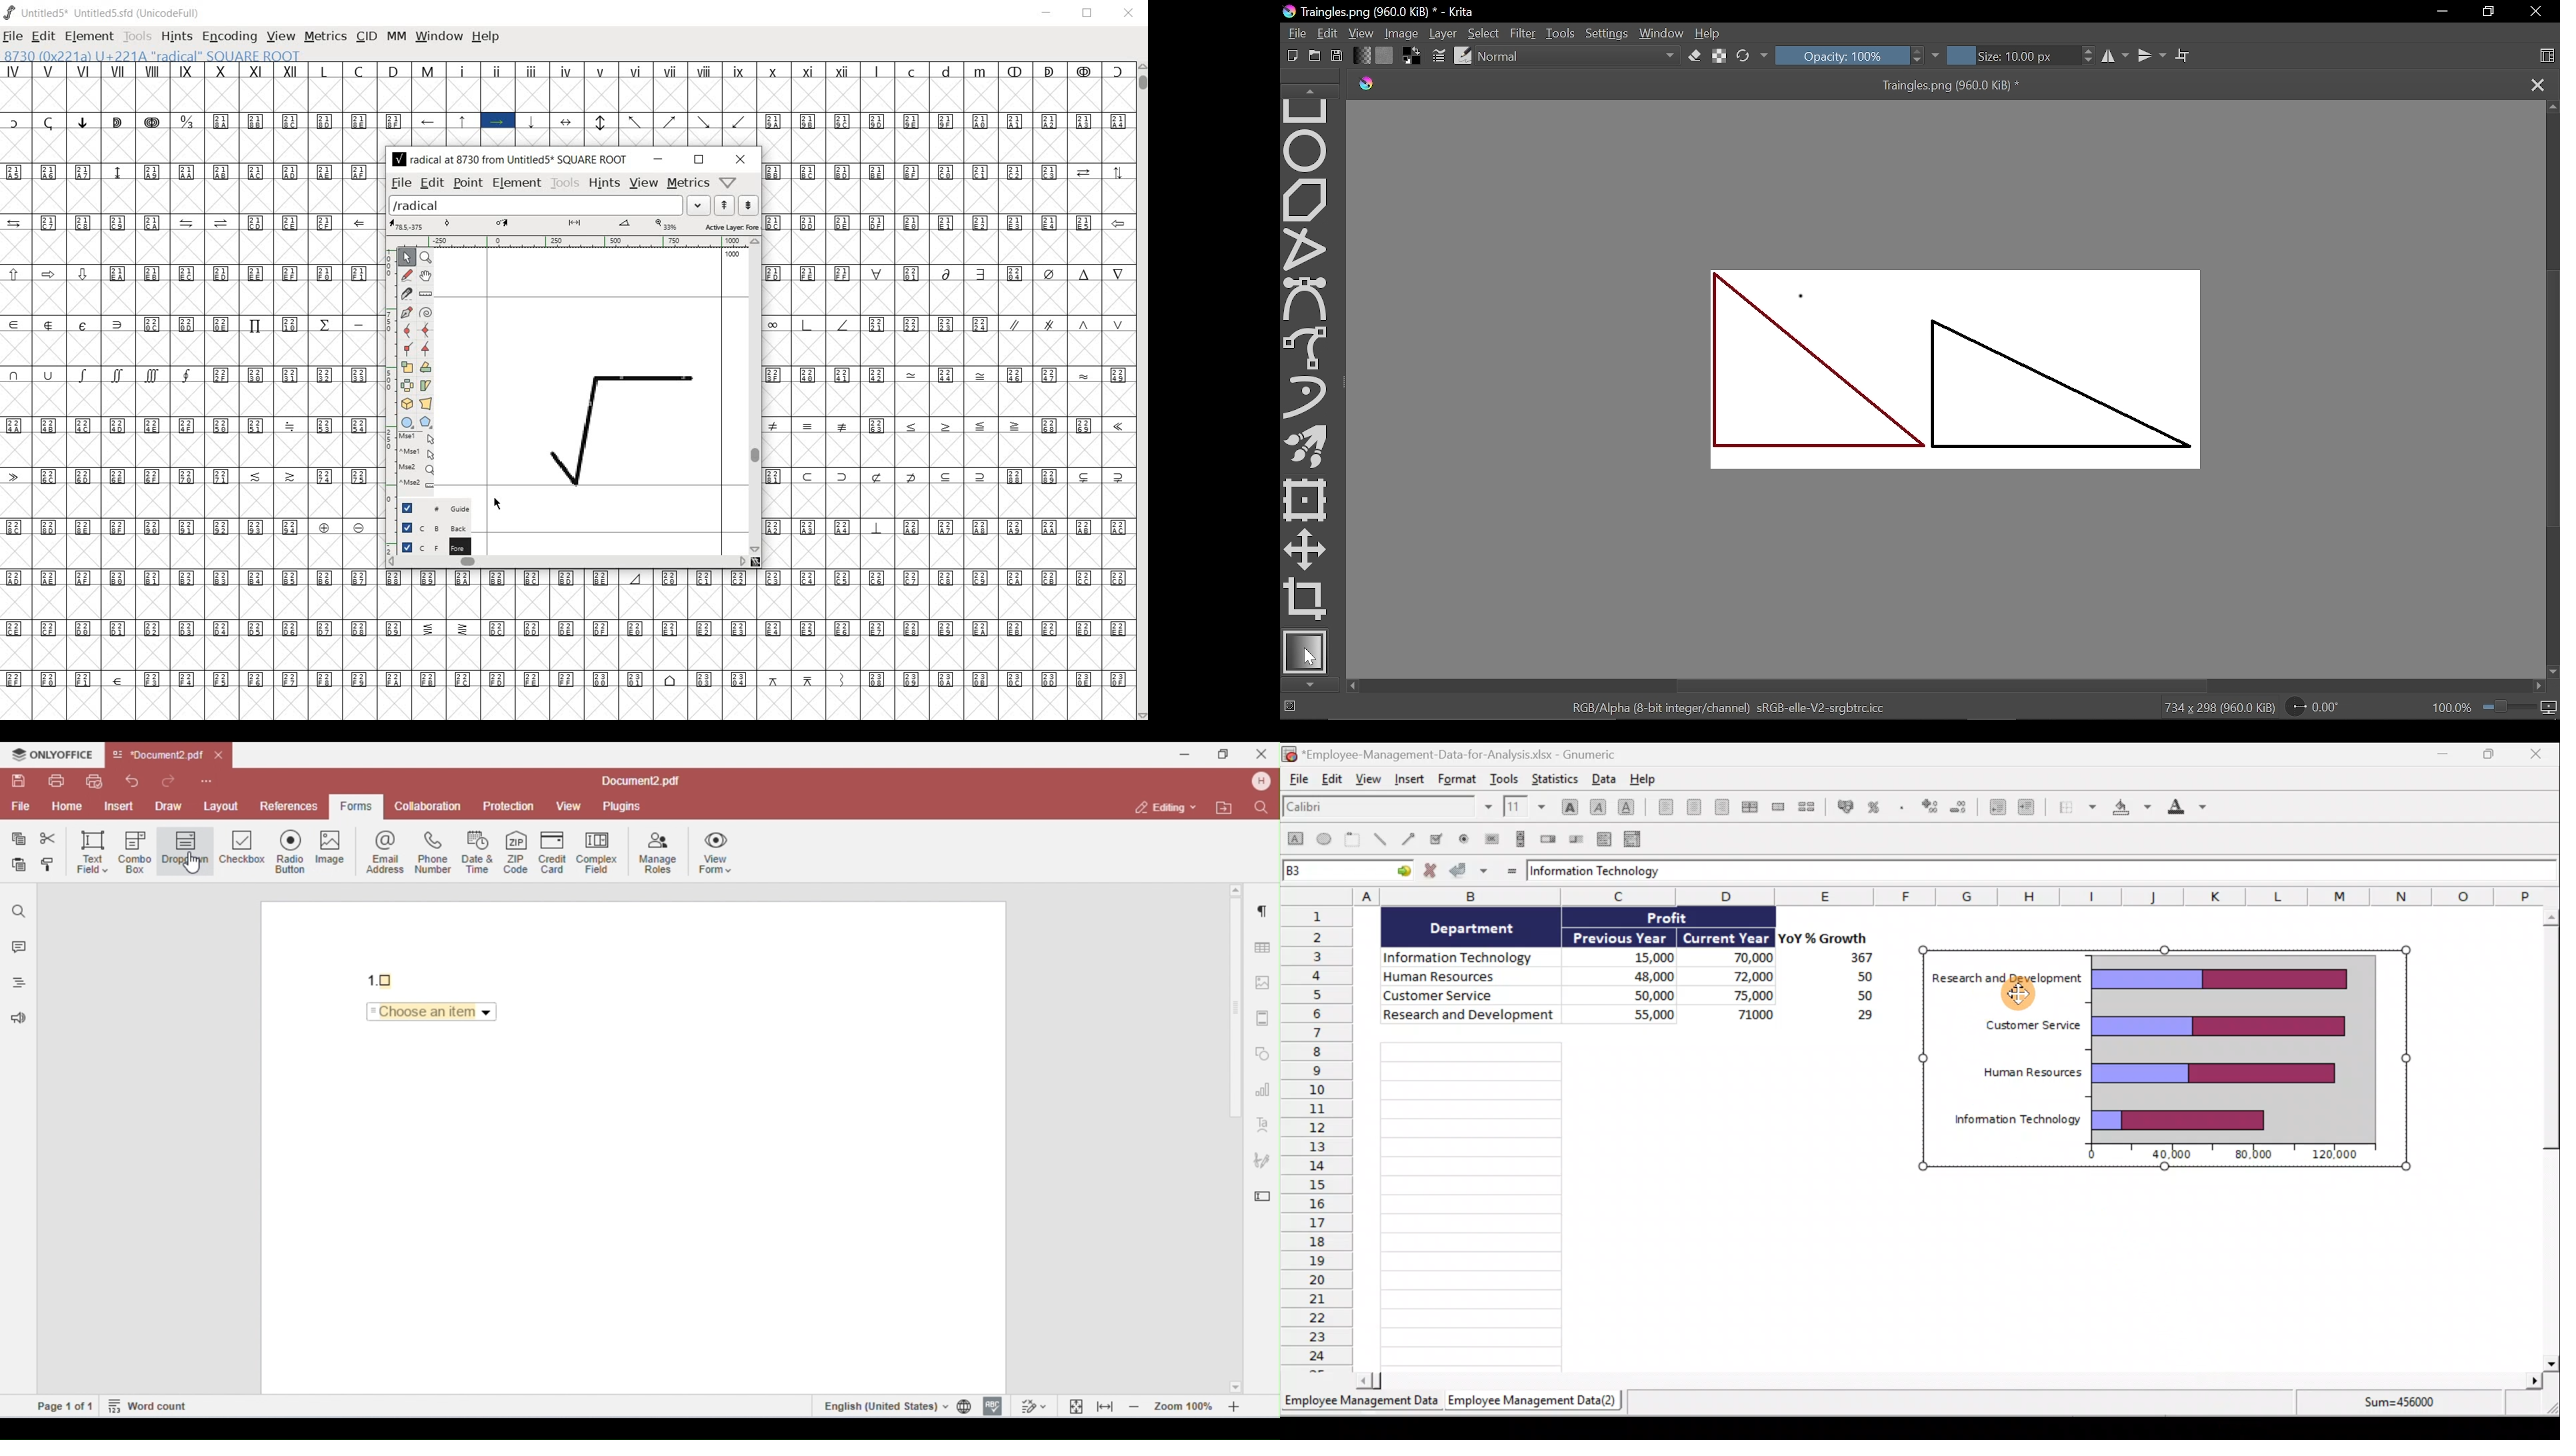 This screenshot has height=1456, width=2576. What do you see at coordinates (1608, 33) in the screenshot?
I see `Settings` at bounding box center [1608, 33].